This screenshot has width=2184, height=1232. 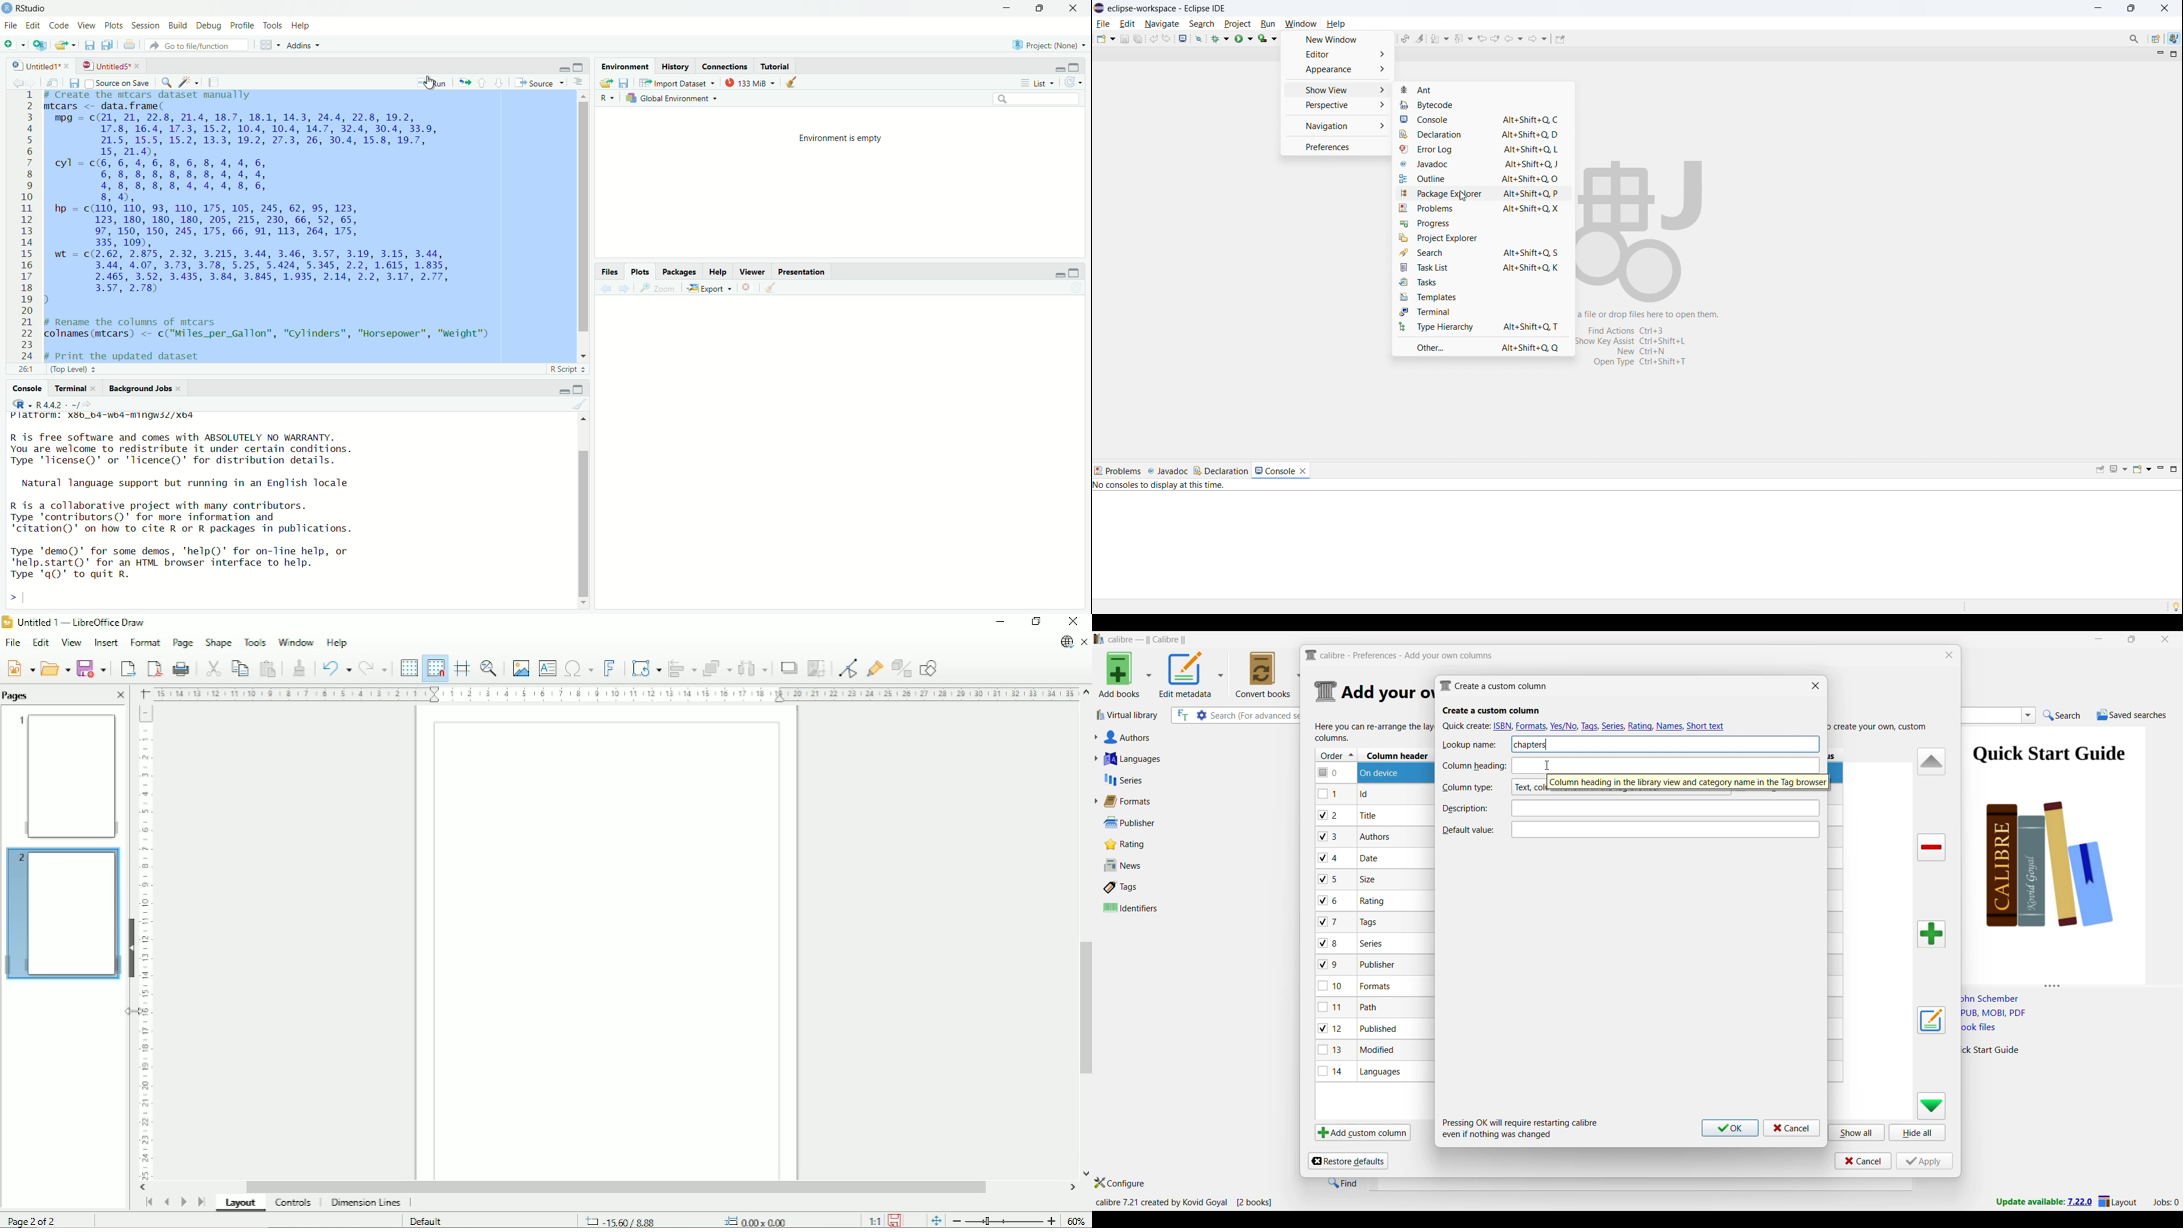 What do you see at coordinates (1482, 238) in the screenshot?
I see `project explorer` at bounding box center [1482, 238].